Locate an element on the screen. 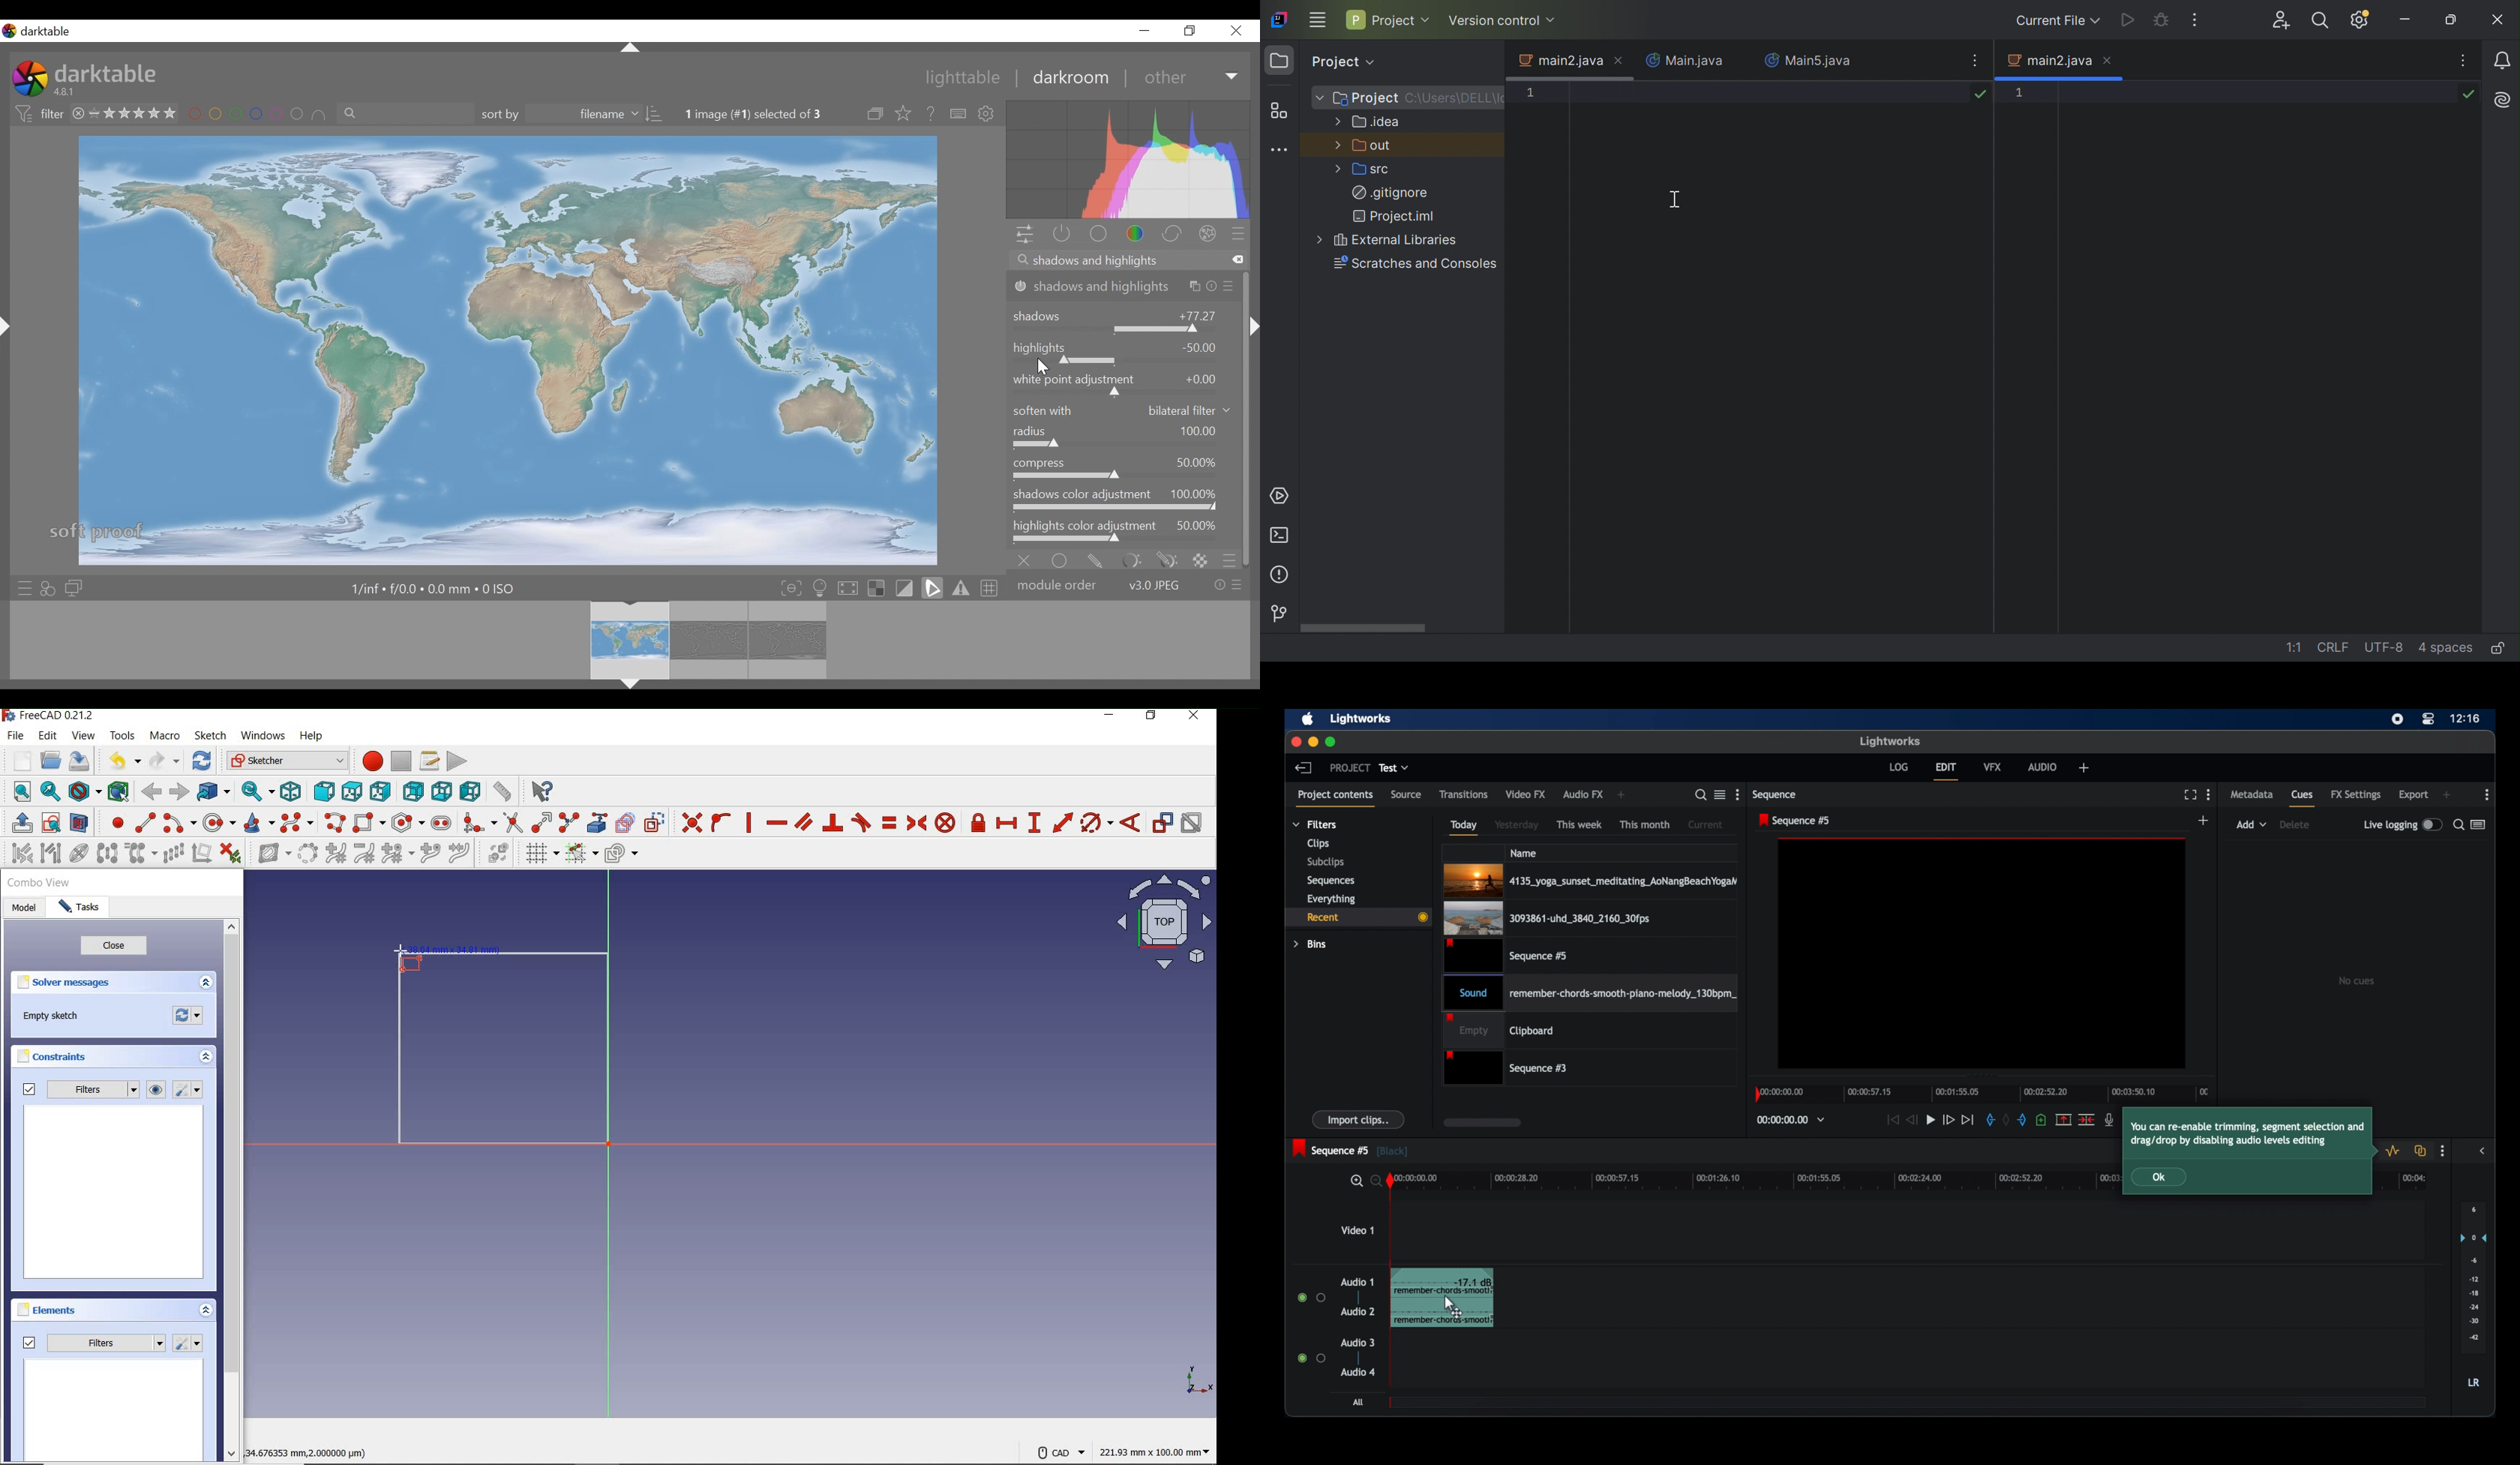 This screenshot has height=1484, width=2520. source is located at coordinates (1406, 795).